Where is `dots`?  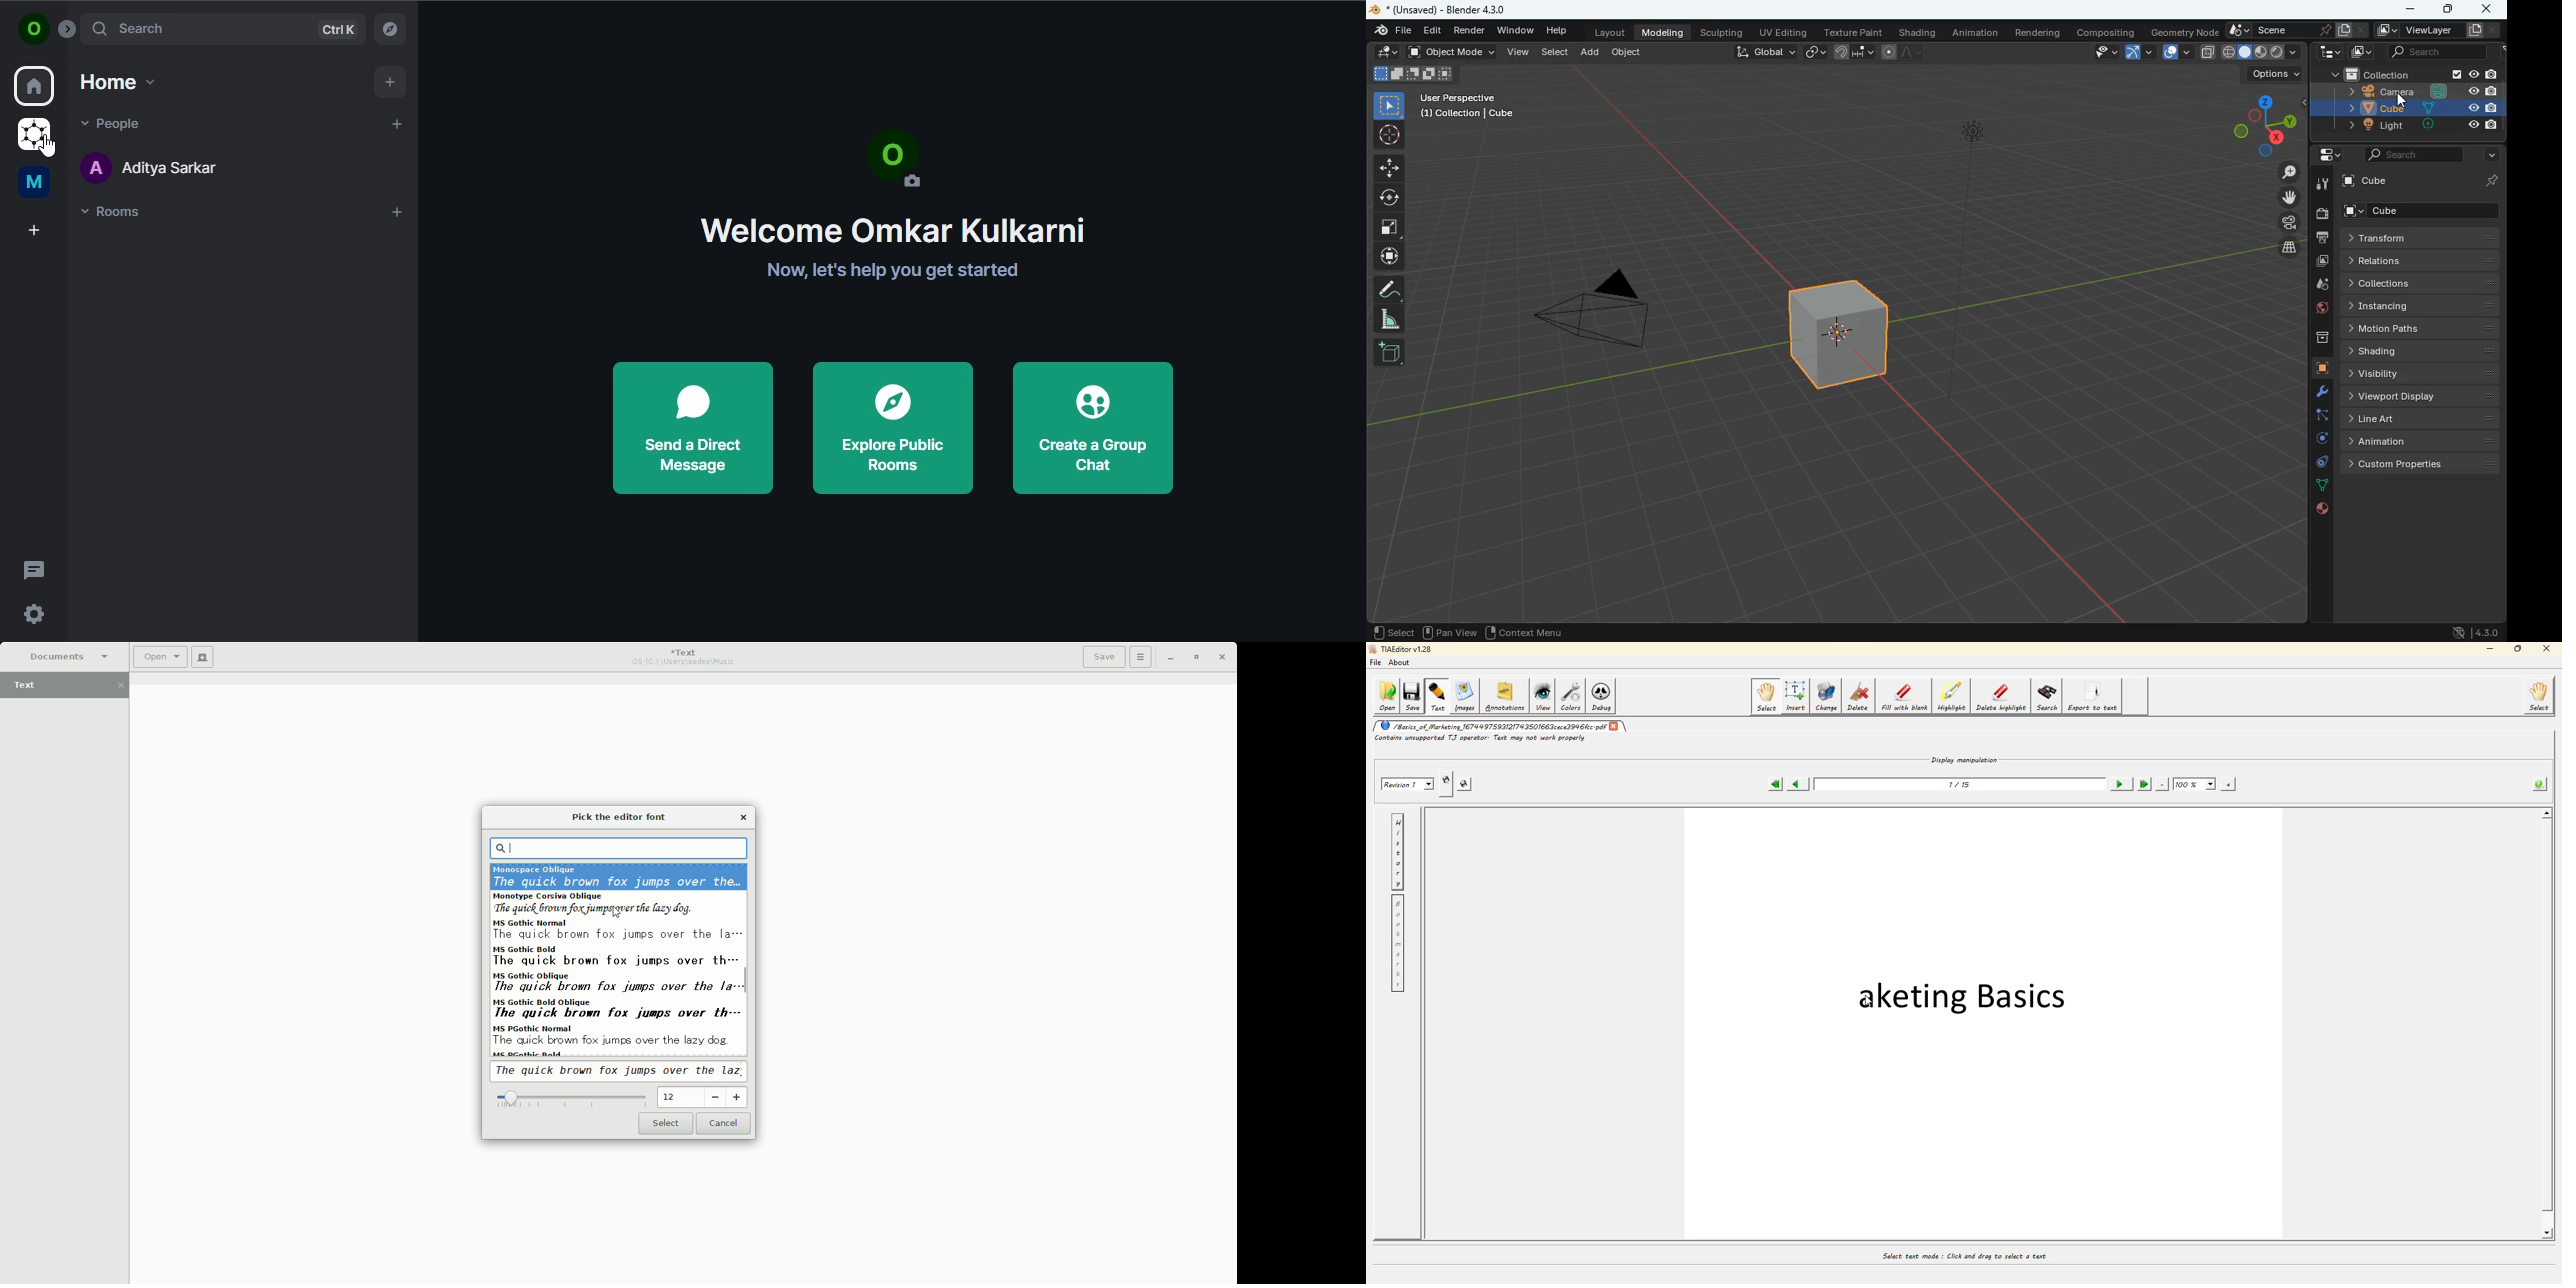
dots is located at coordinates (2316, 484).